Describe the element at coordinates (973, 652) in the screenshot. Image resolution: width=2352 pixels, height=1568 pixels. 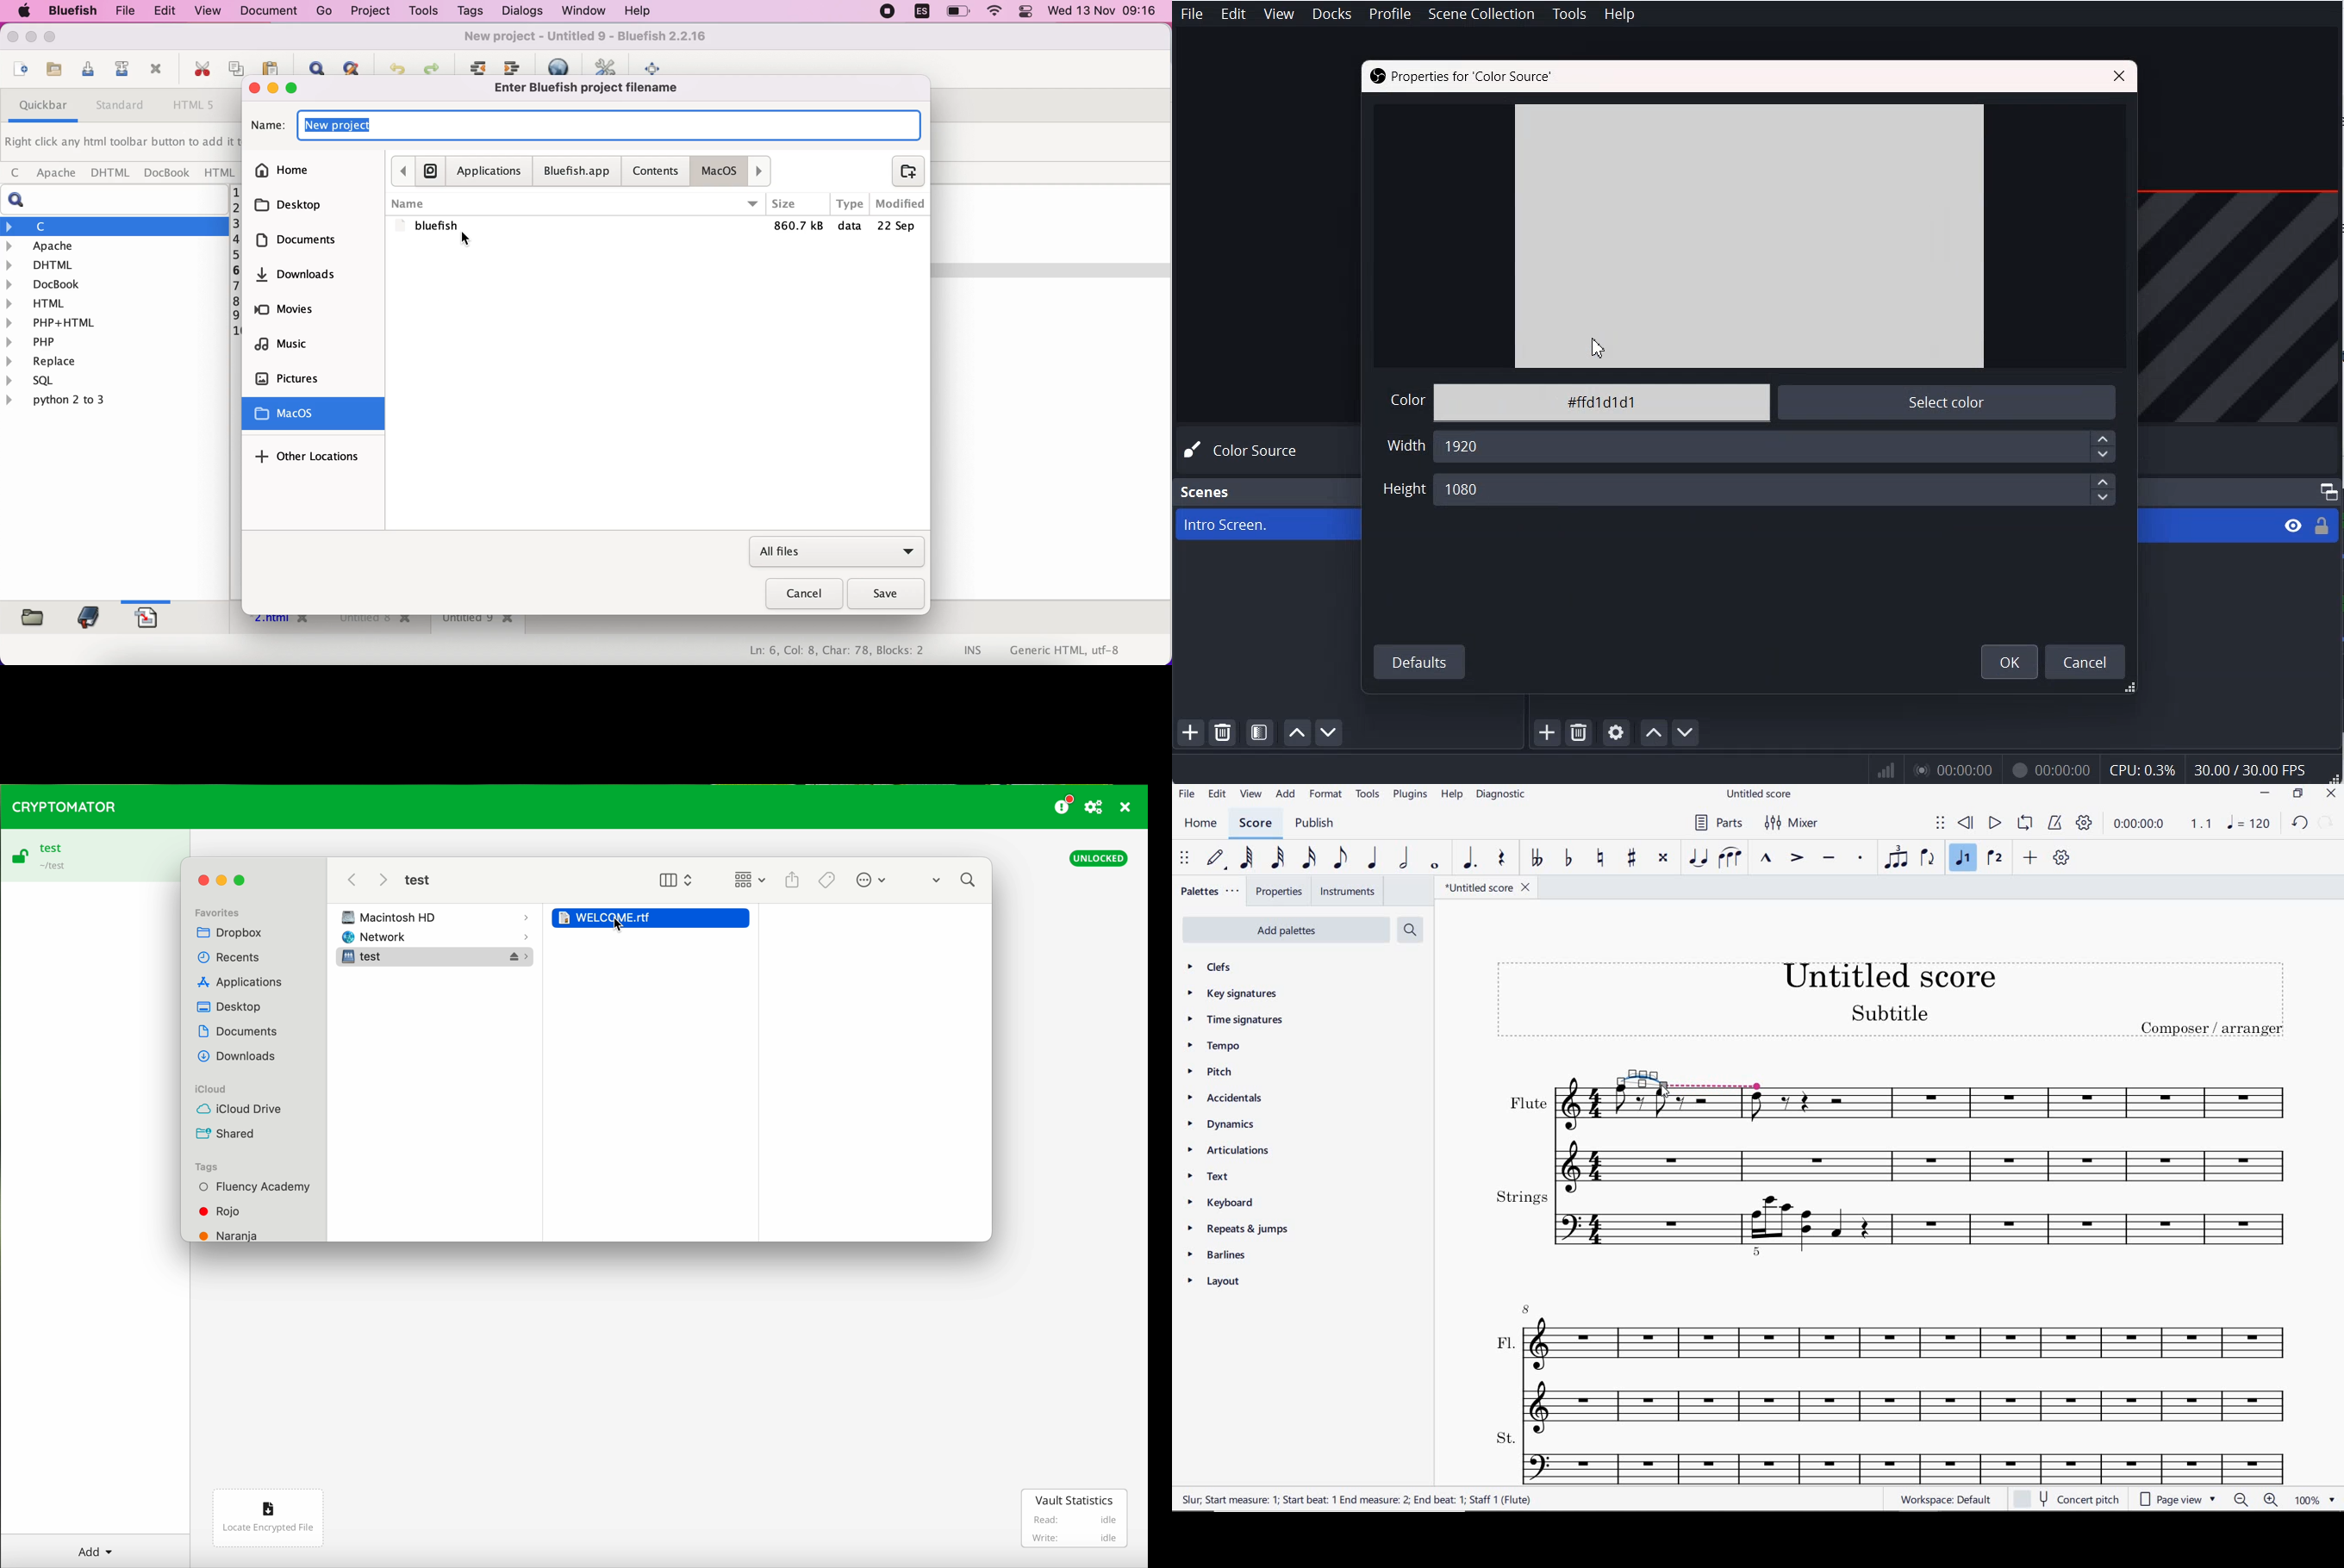
I see `ins` at that location.